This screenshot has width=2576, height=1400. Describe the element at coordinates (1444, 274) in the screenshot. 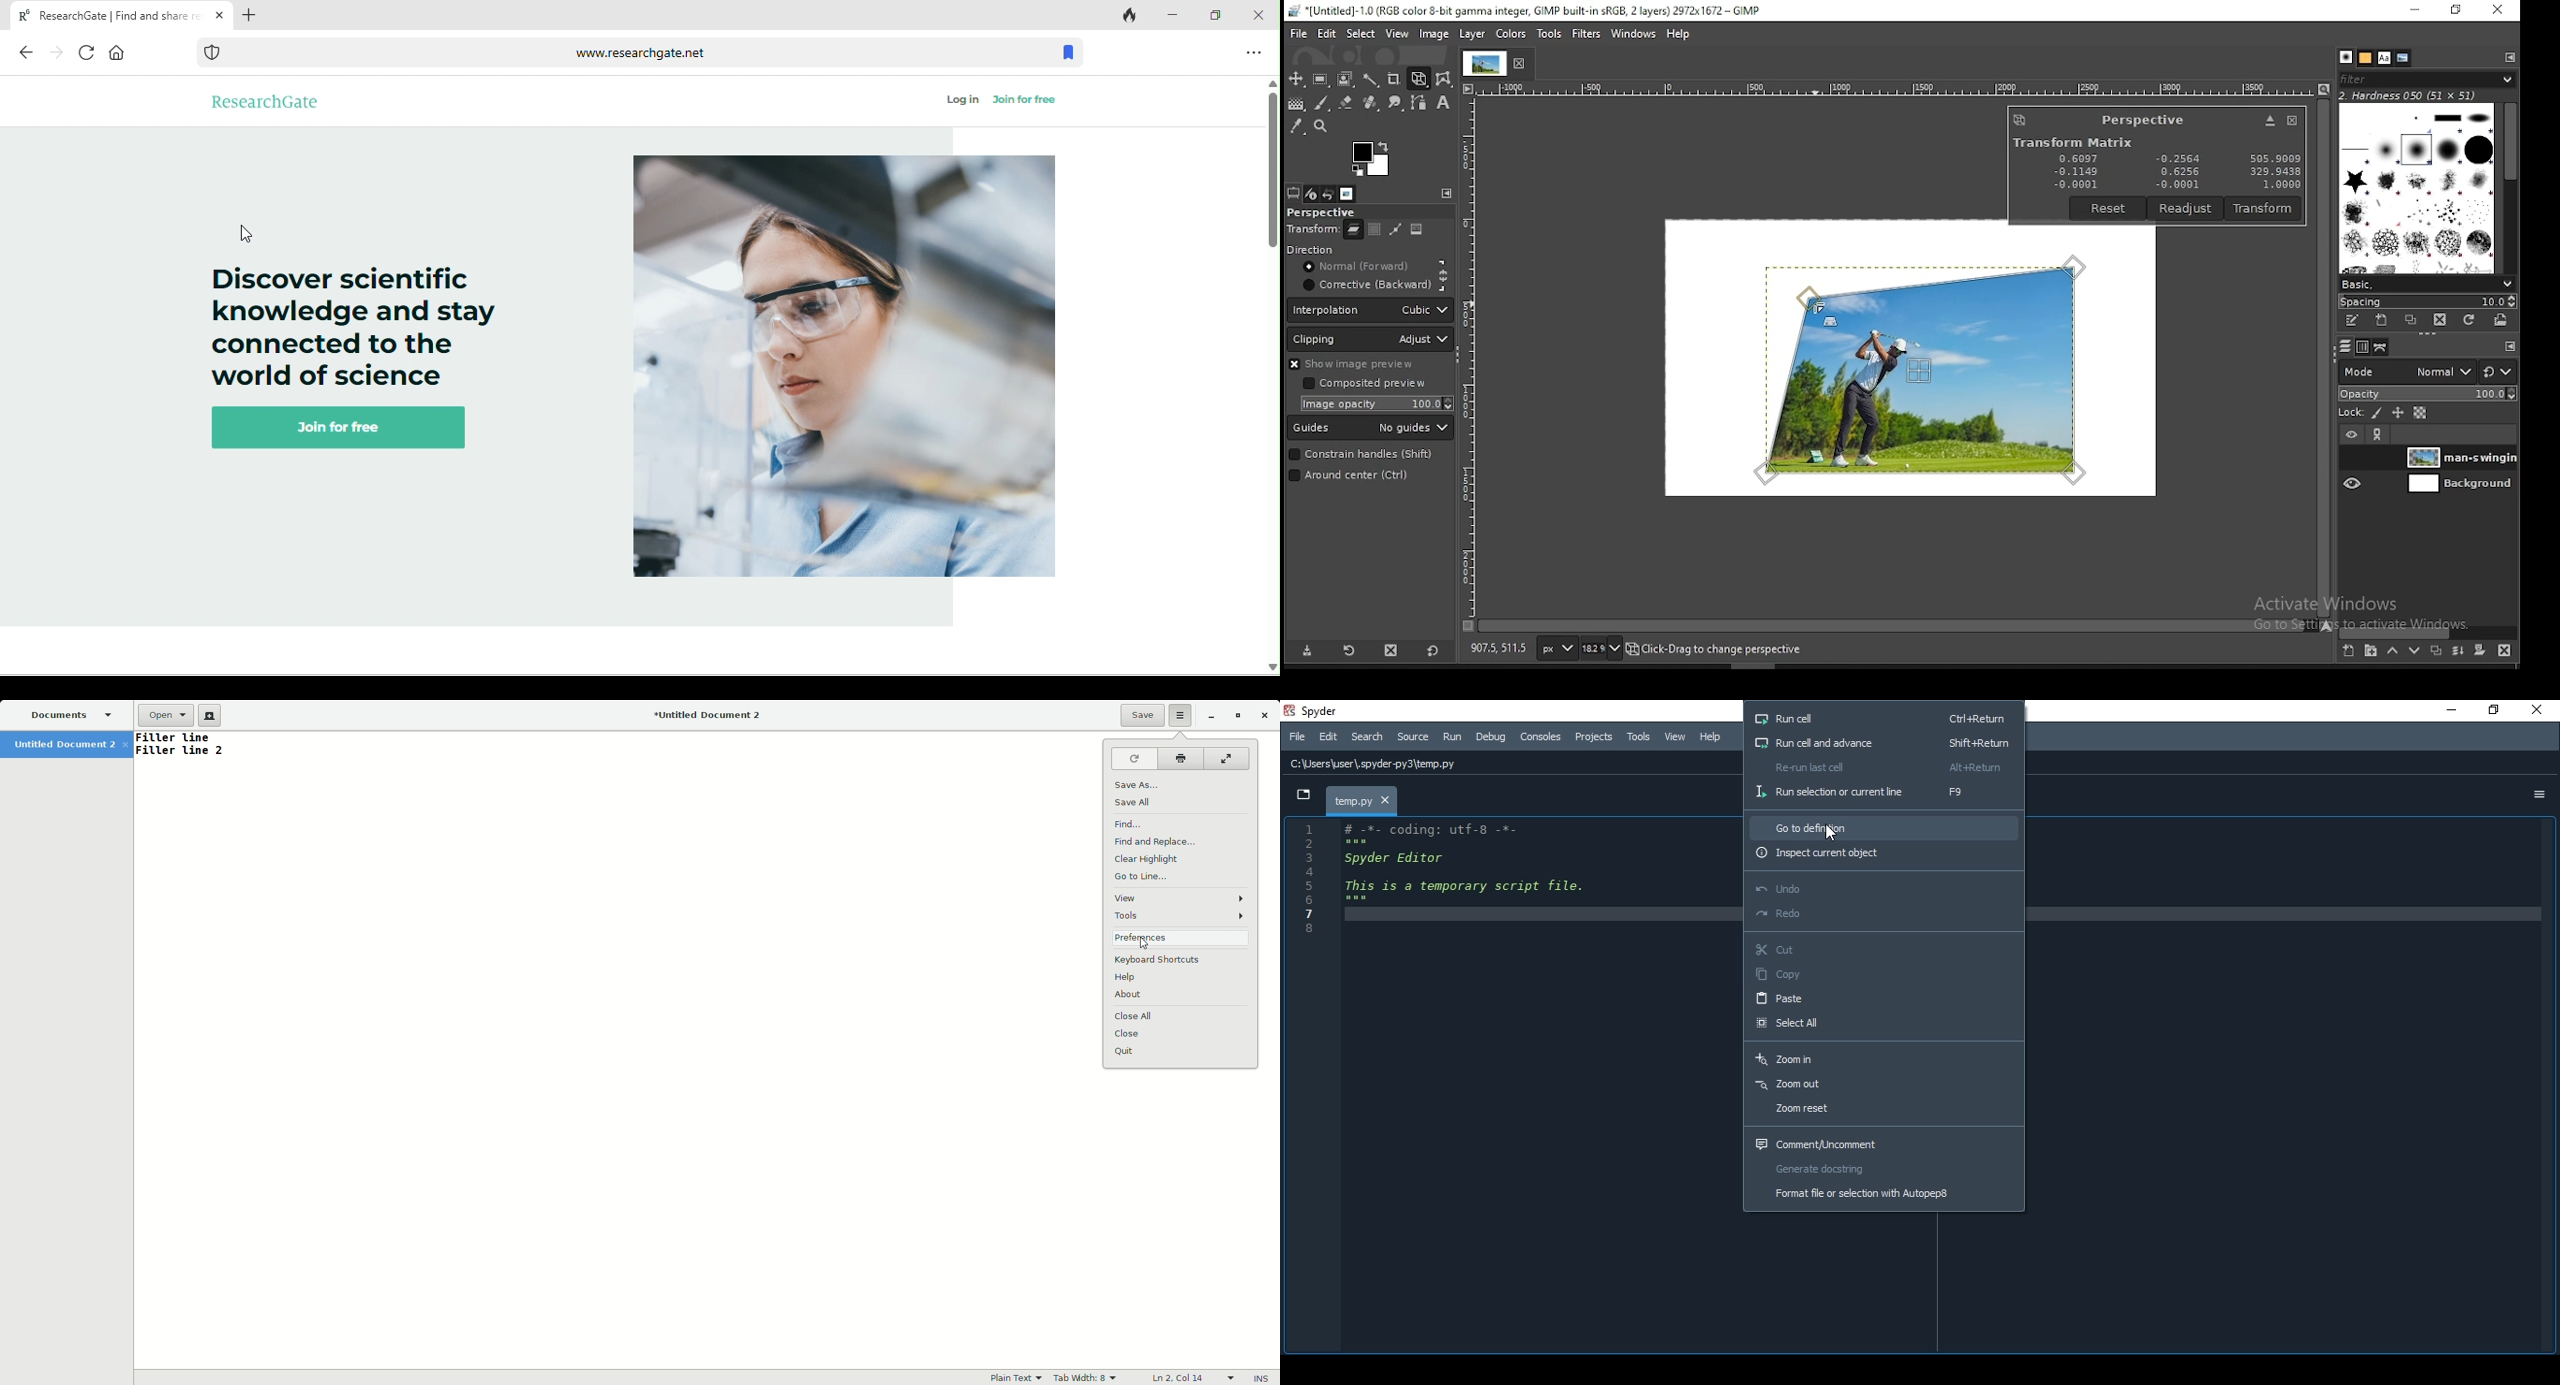

I see `constraint proportions` at that location.